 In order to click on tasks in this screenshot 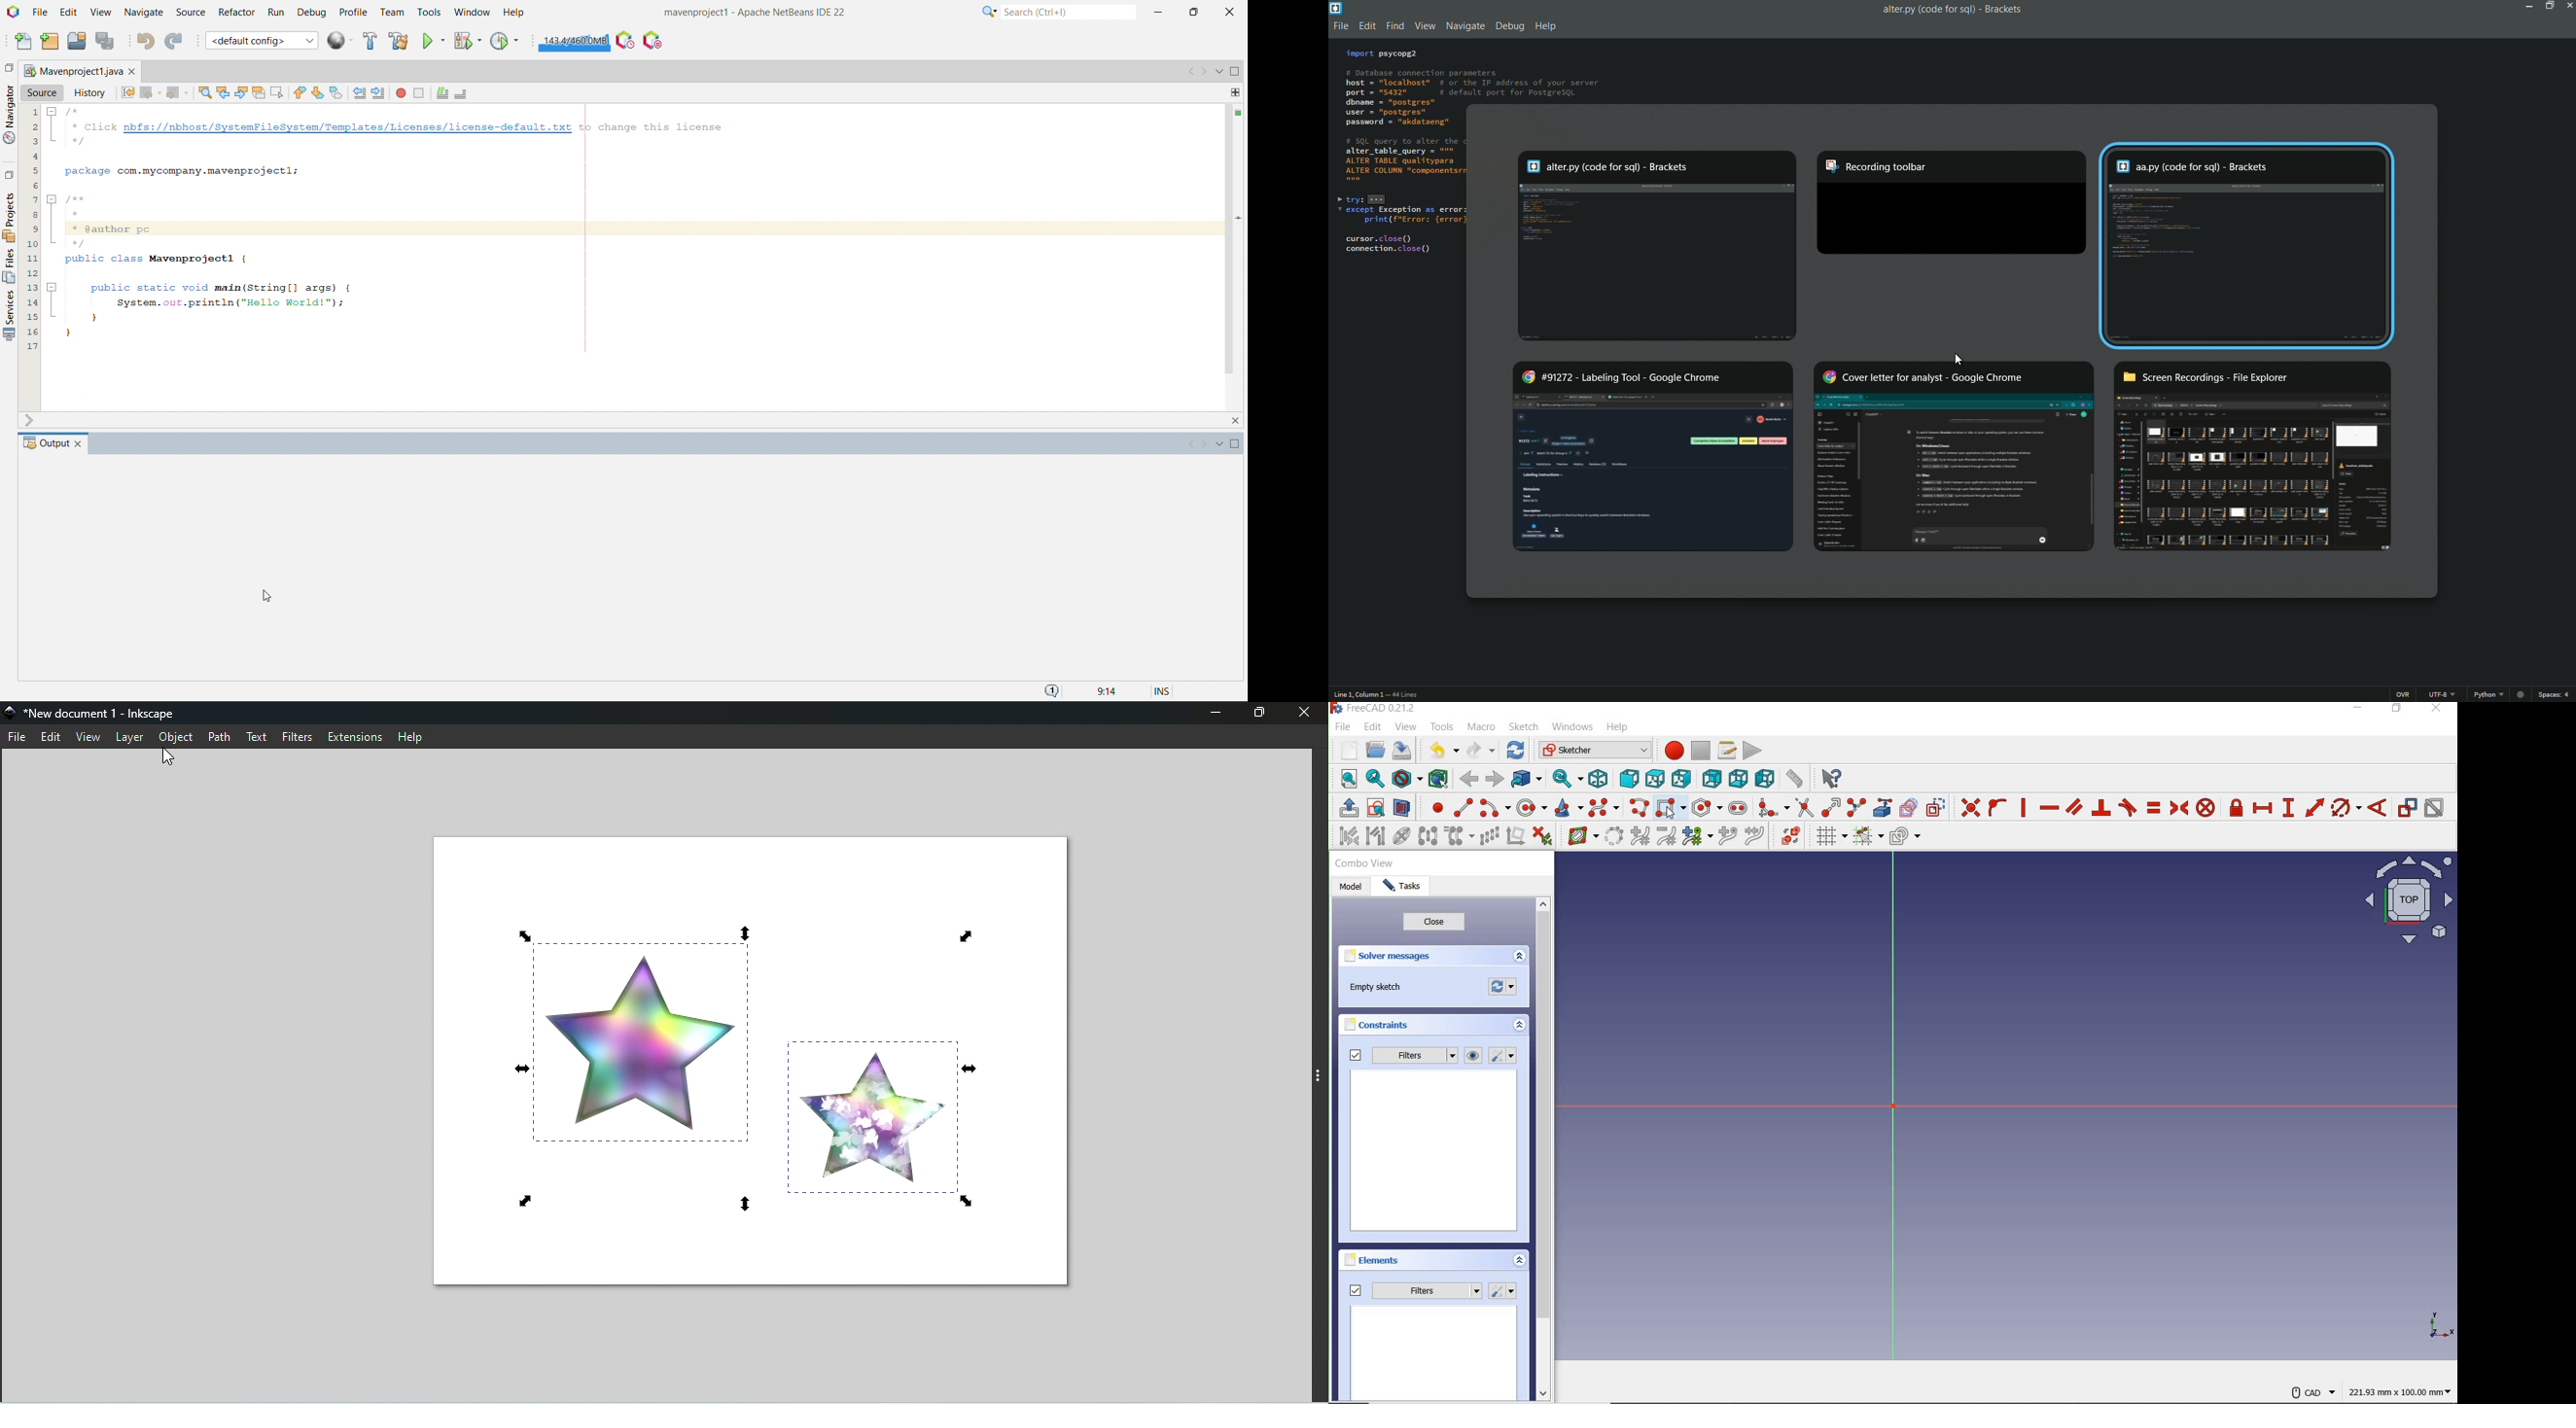, I will do `click(1404, 888)`.